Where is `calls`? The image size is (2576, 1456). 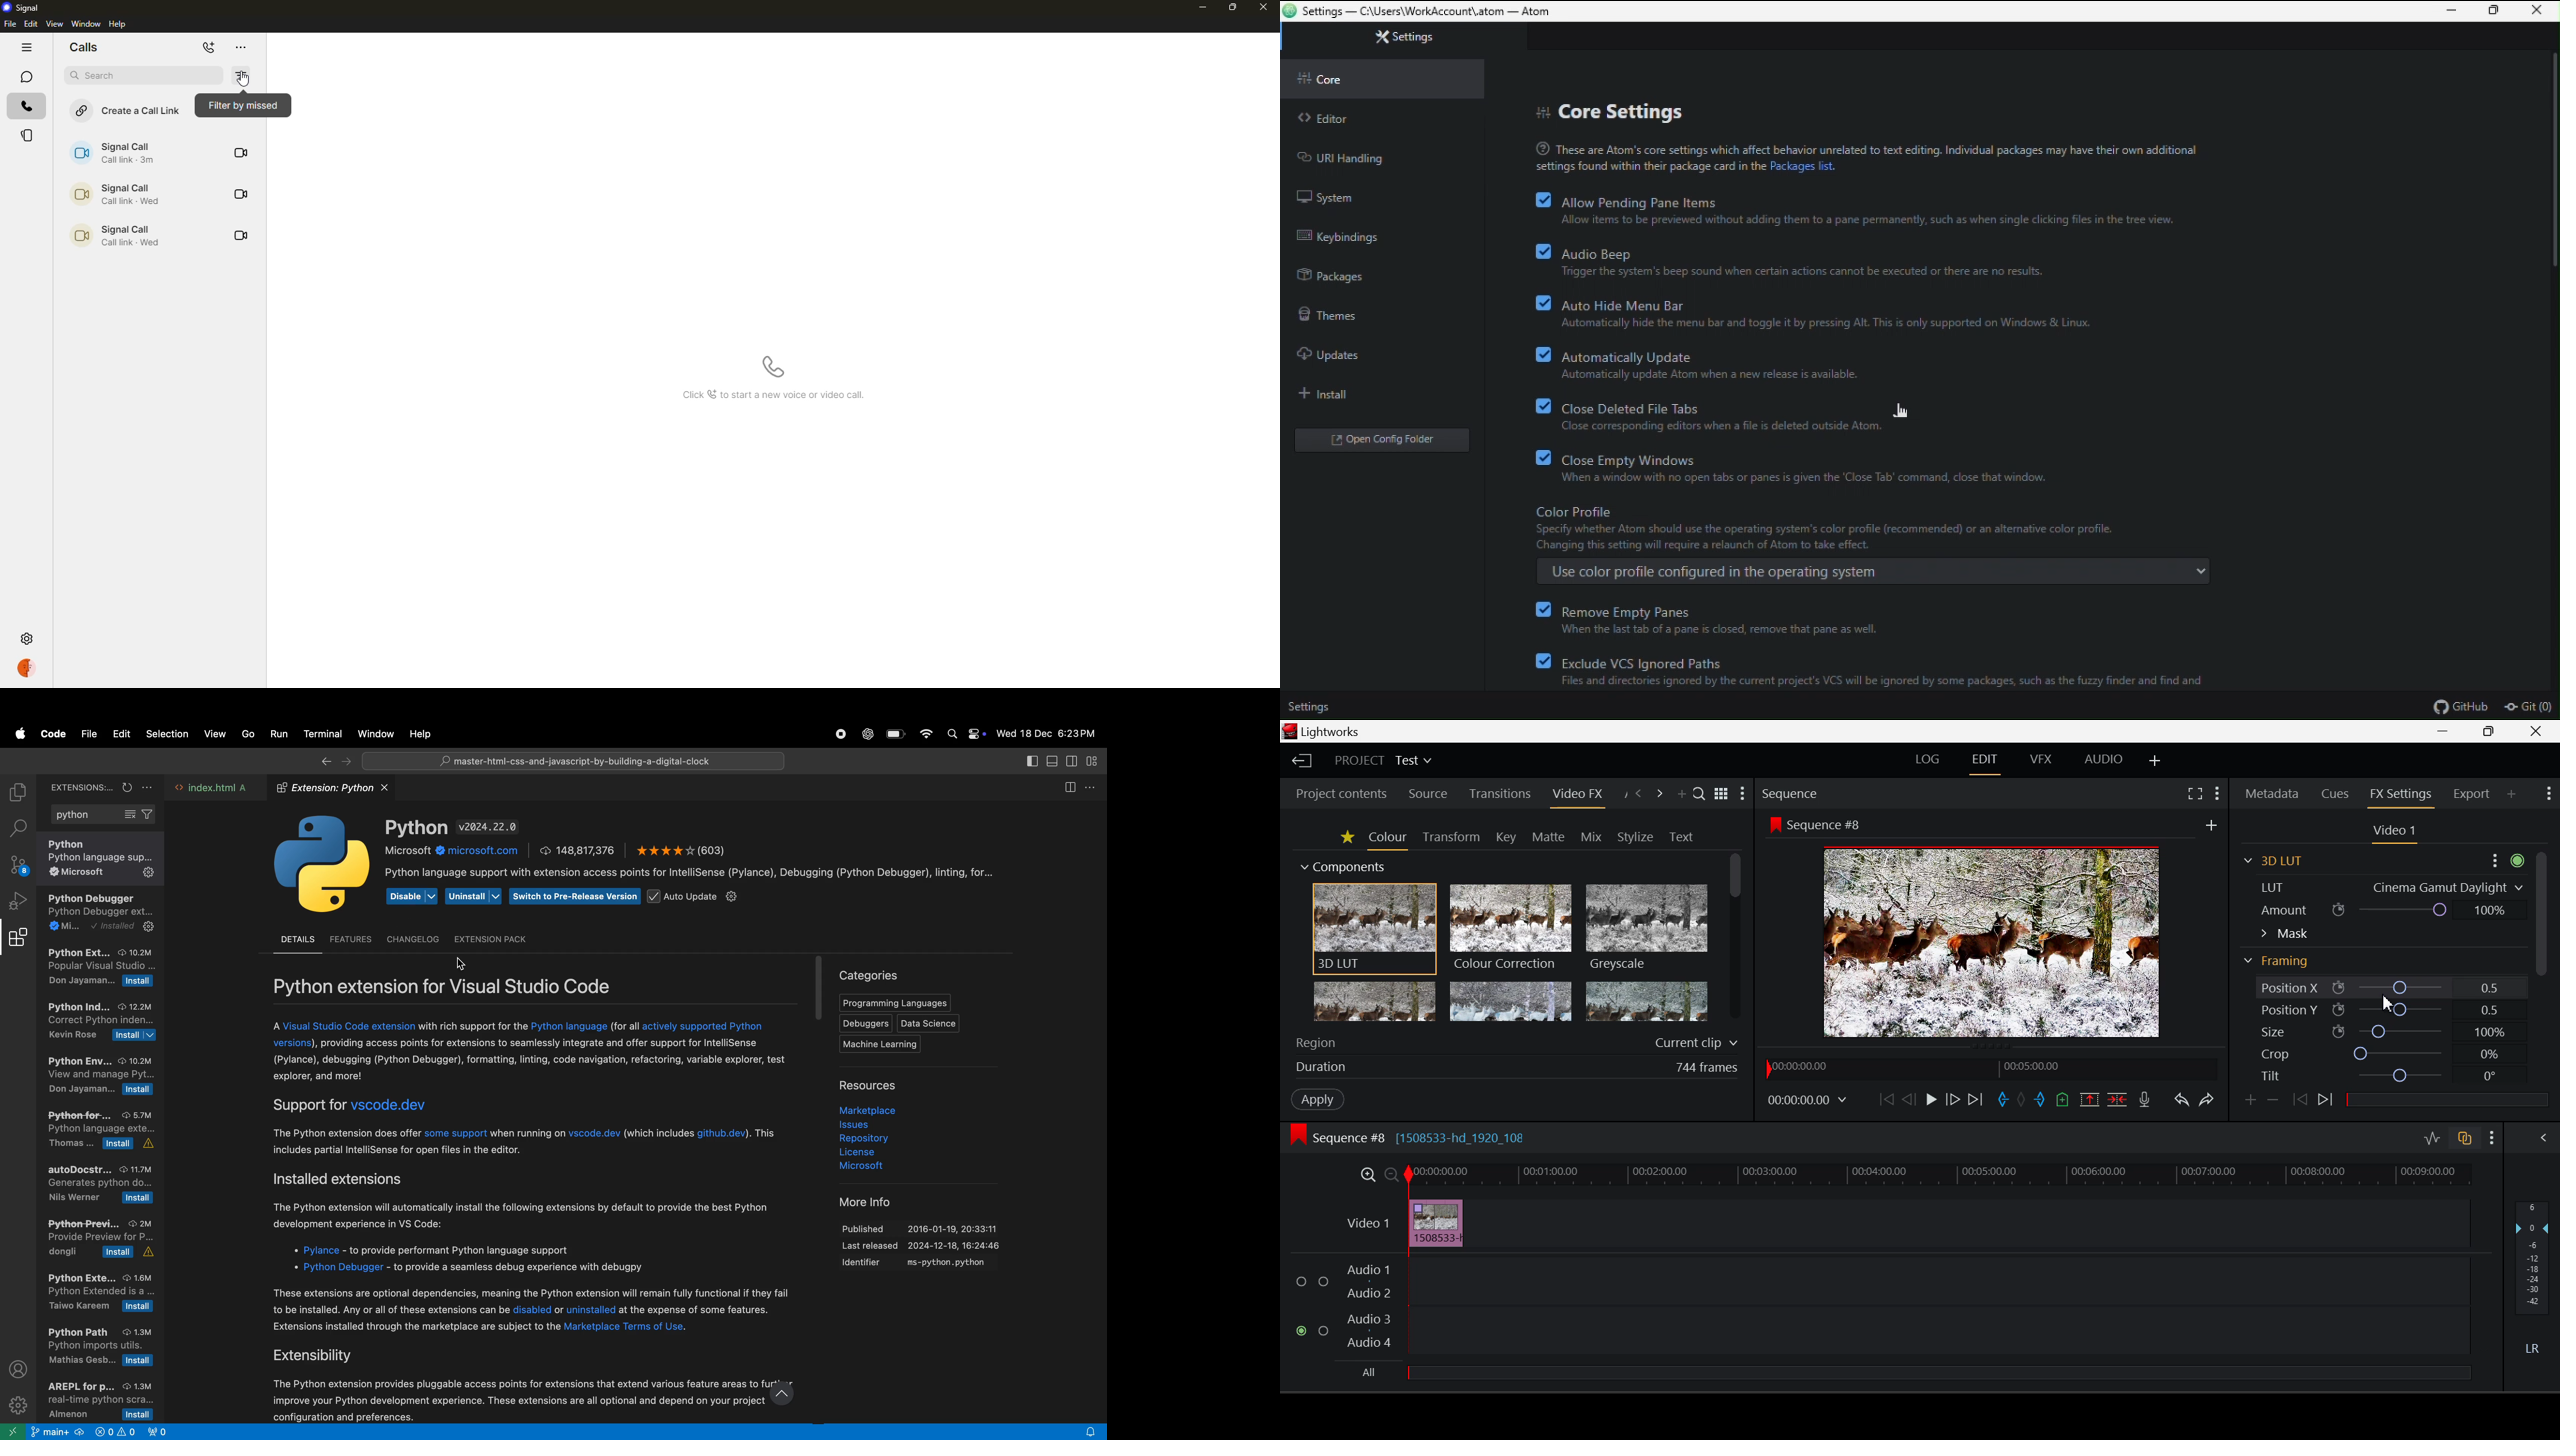
calls is located at coordinates (27, 106).